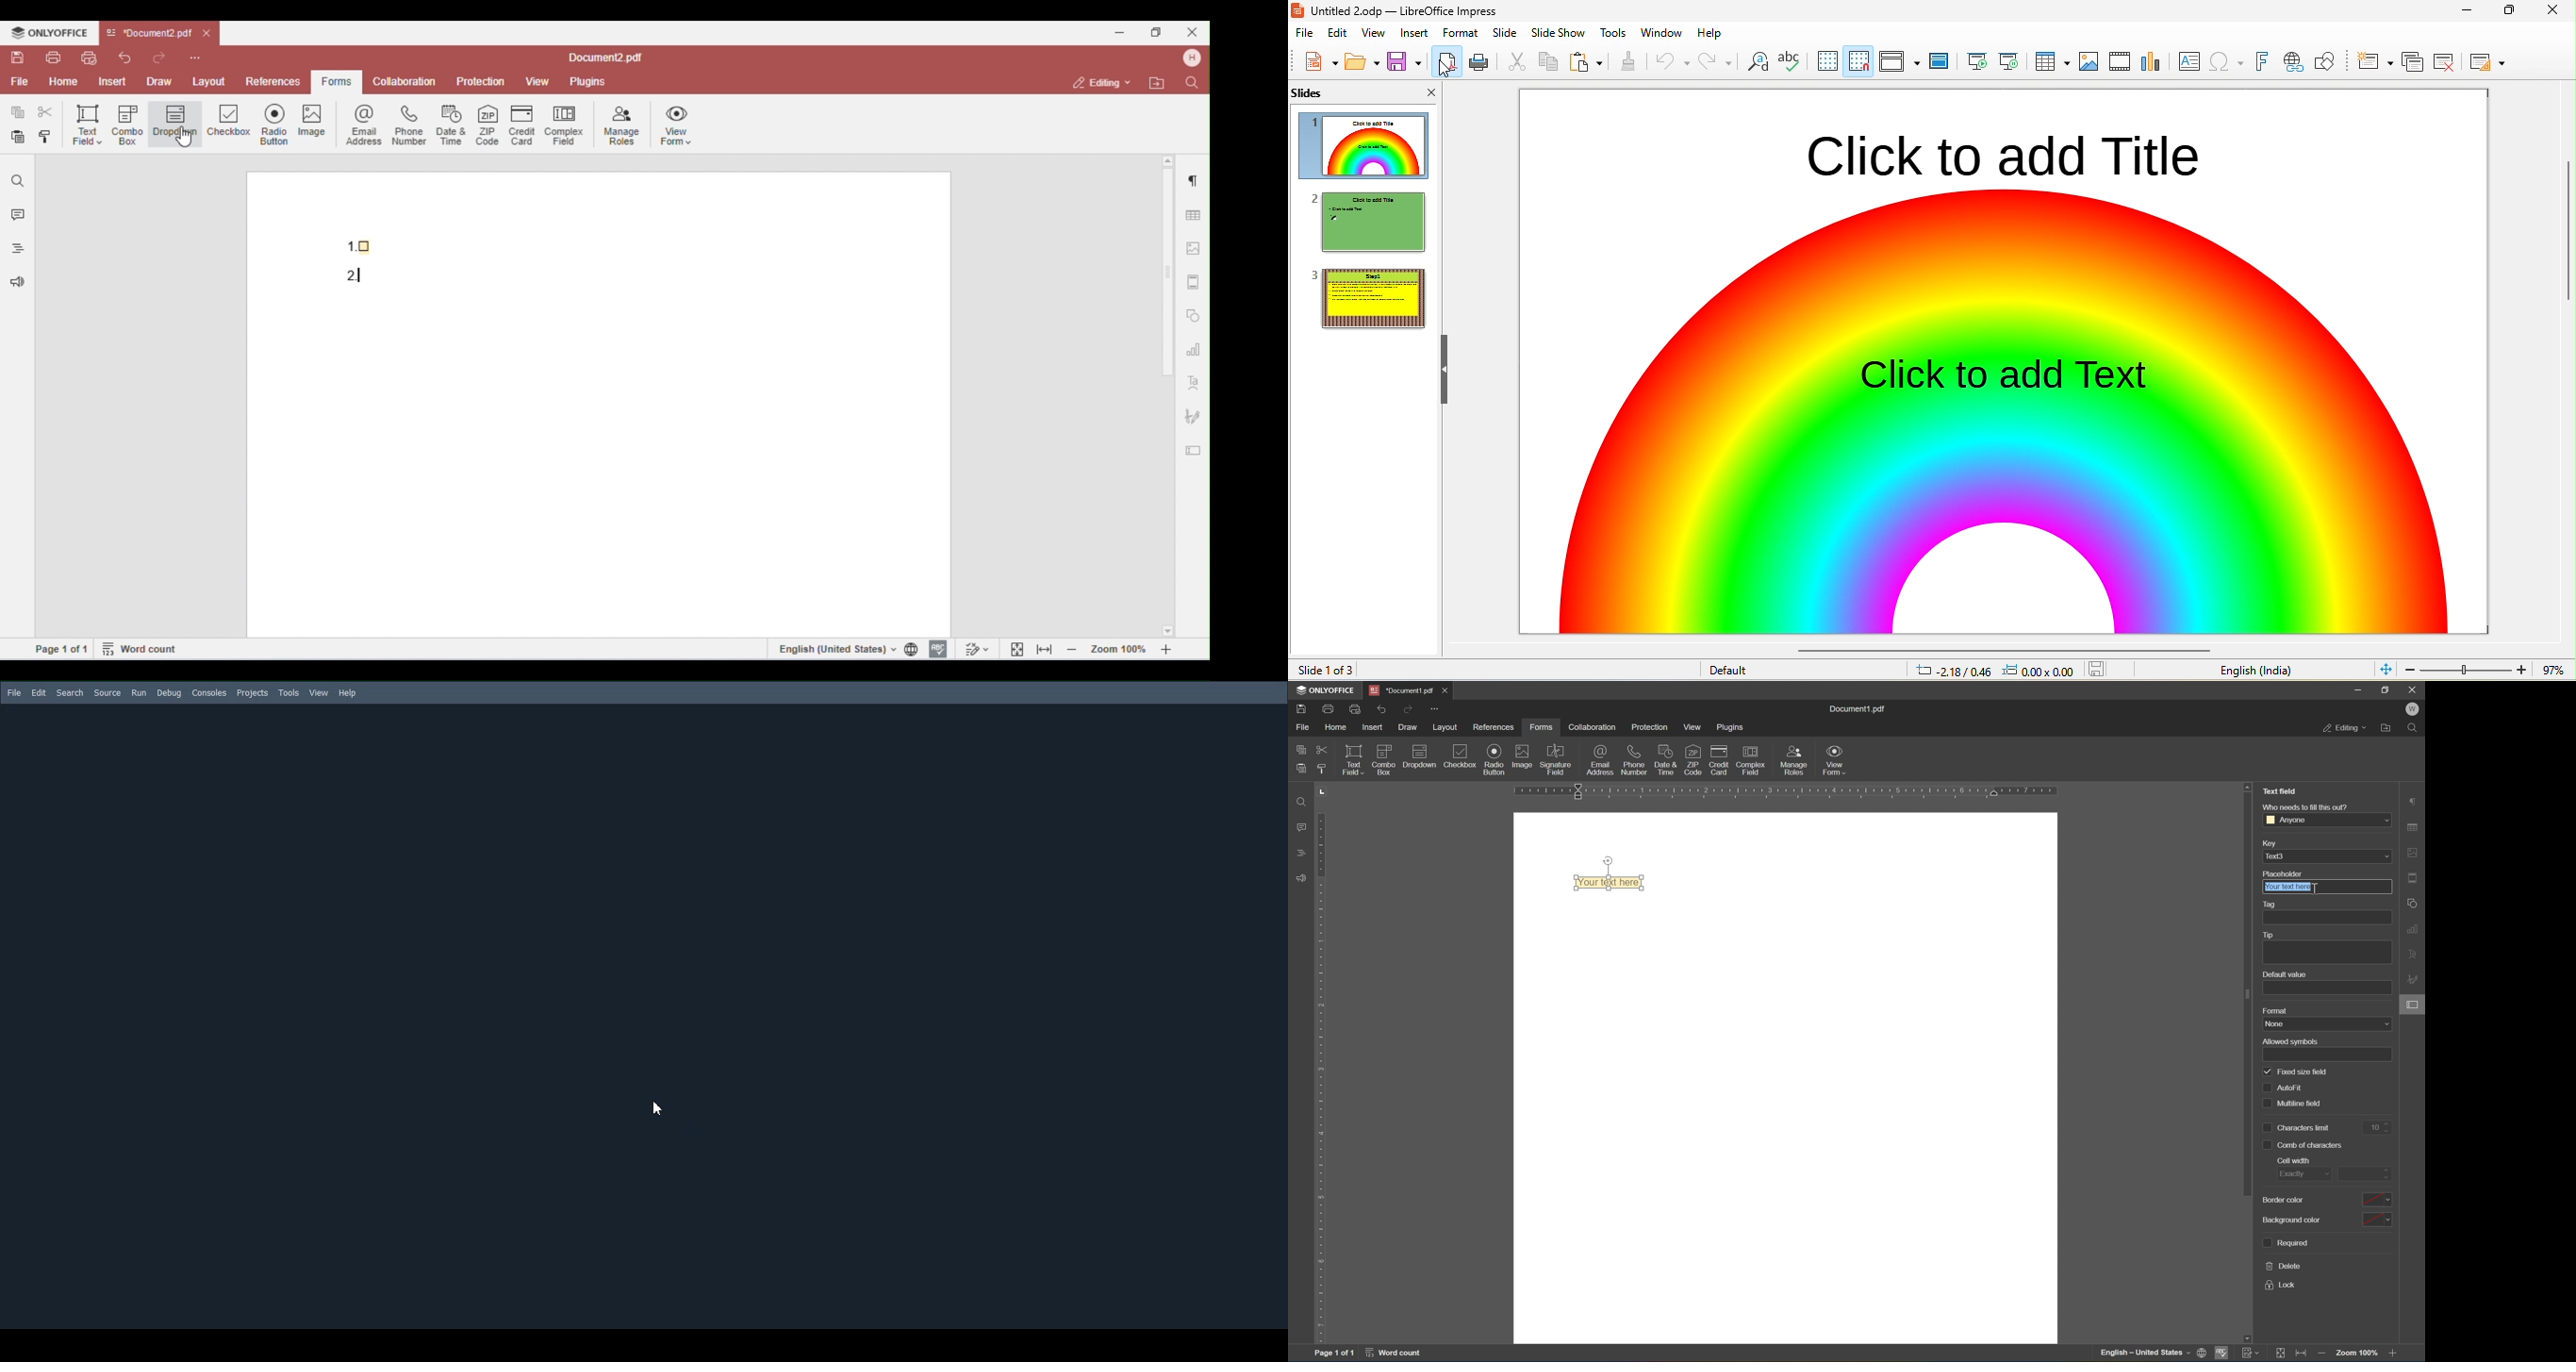  Describe the element at coordinates (2397, 1355) in the screenshot. I see `zoom in` at that location.